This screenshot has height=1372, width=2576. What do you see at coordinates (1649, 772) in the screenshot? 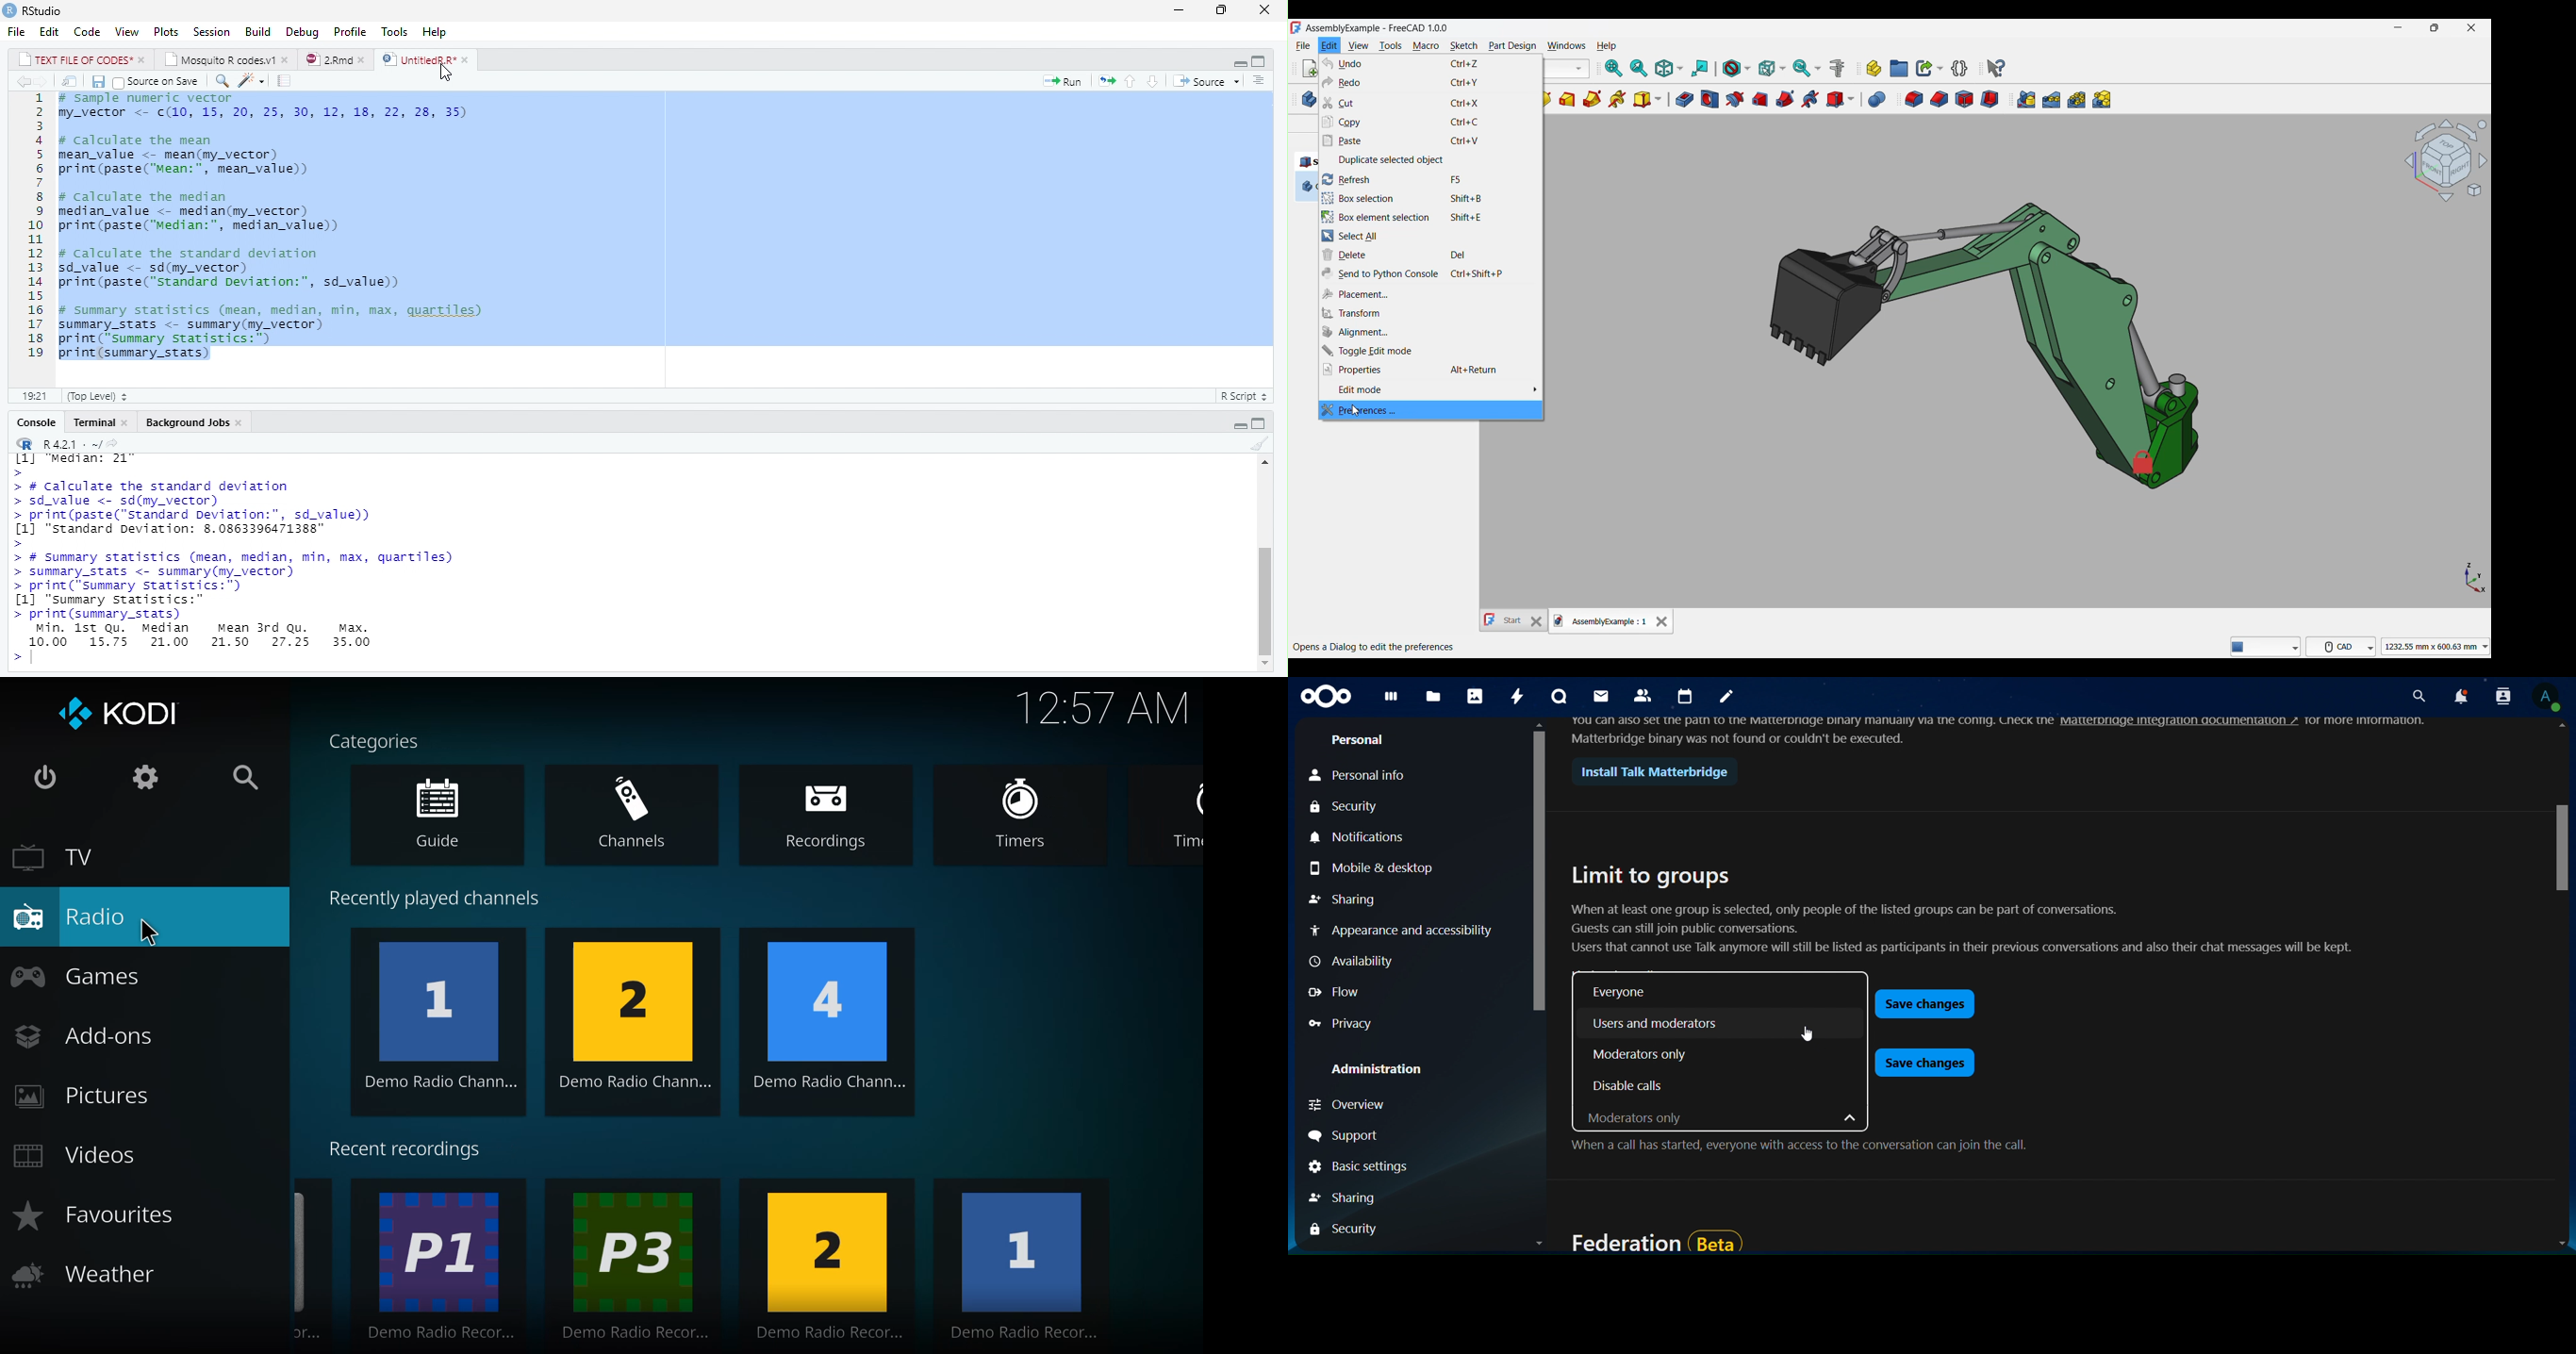
I see `install talk matterbridge` at bounding box center [1649, 772].